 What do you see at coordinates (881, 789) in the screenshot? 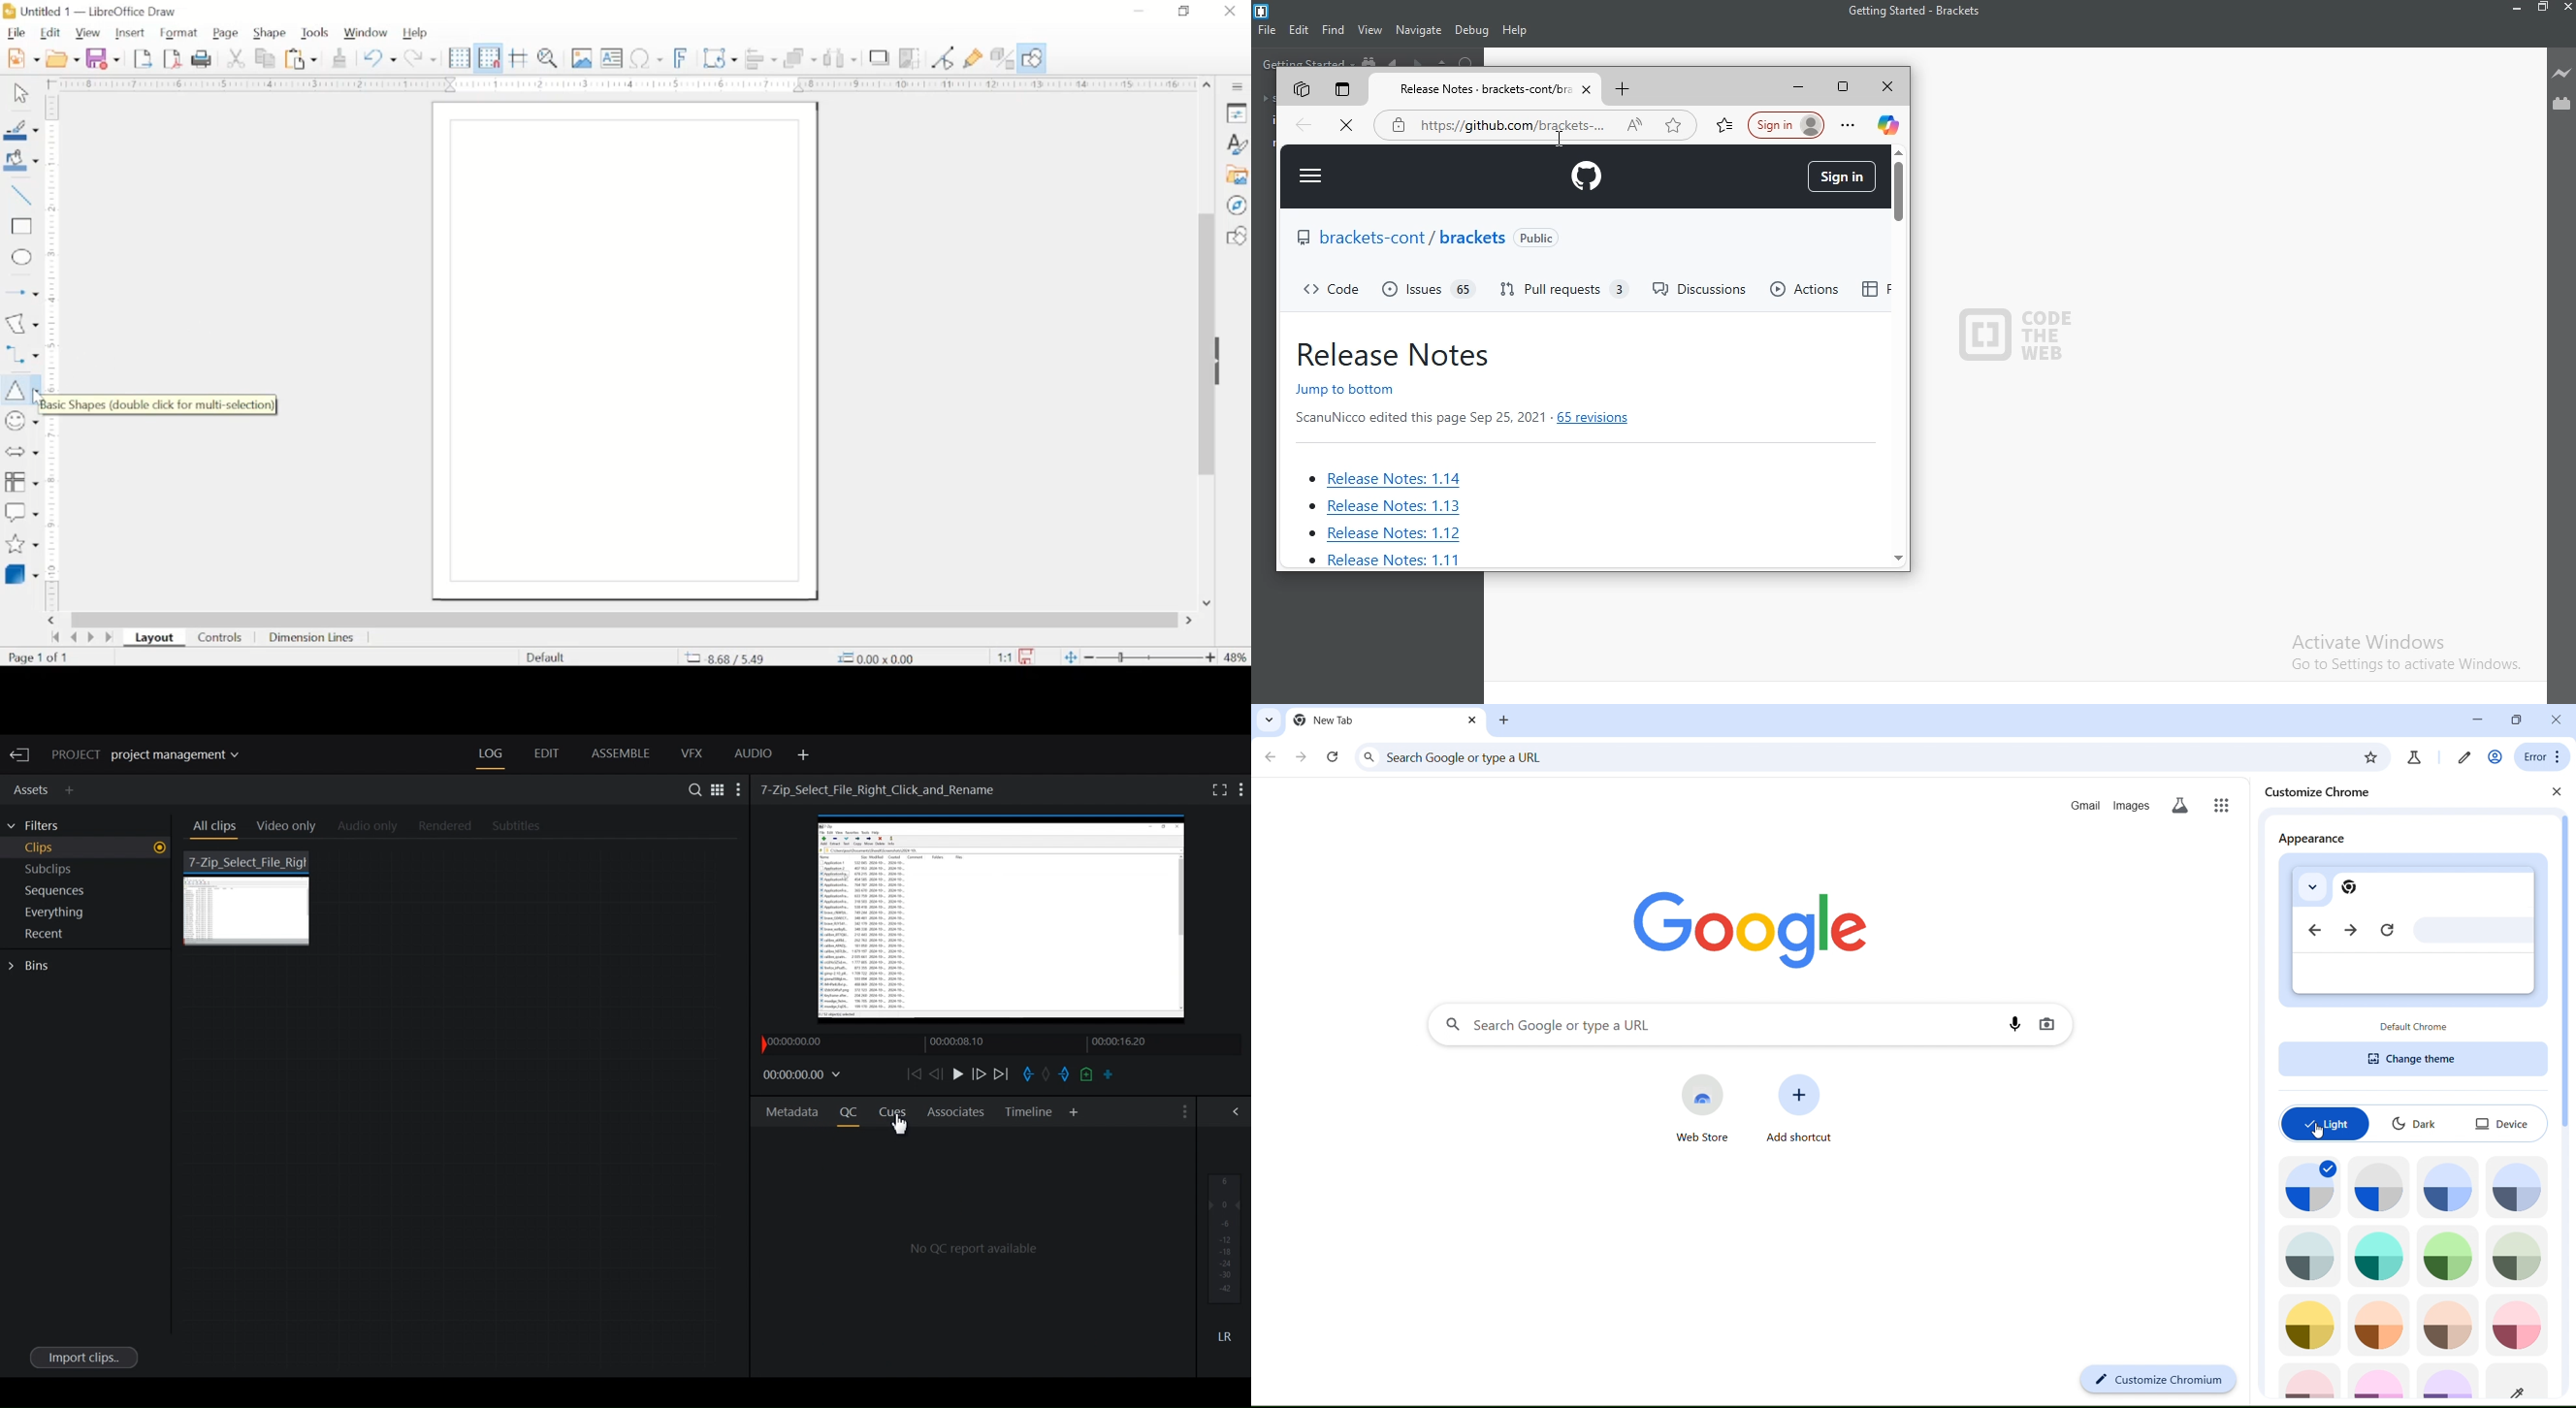
I see `Video Name` at bounding box center [881, 789].